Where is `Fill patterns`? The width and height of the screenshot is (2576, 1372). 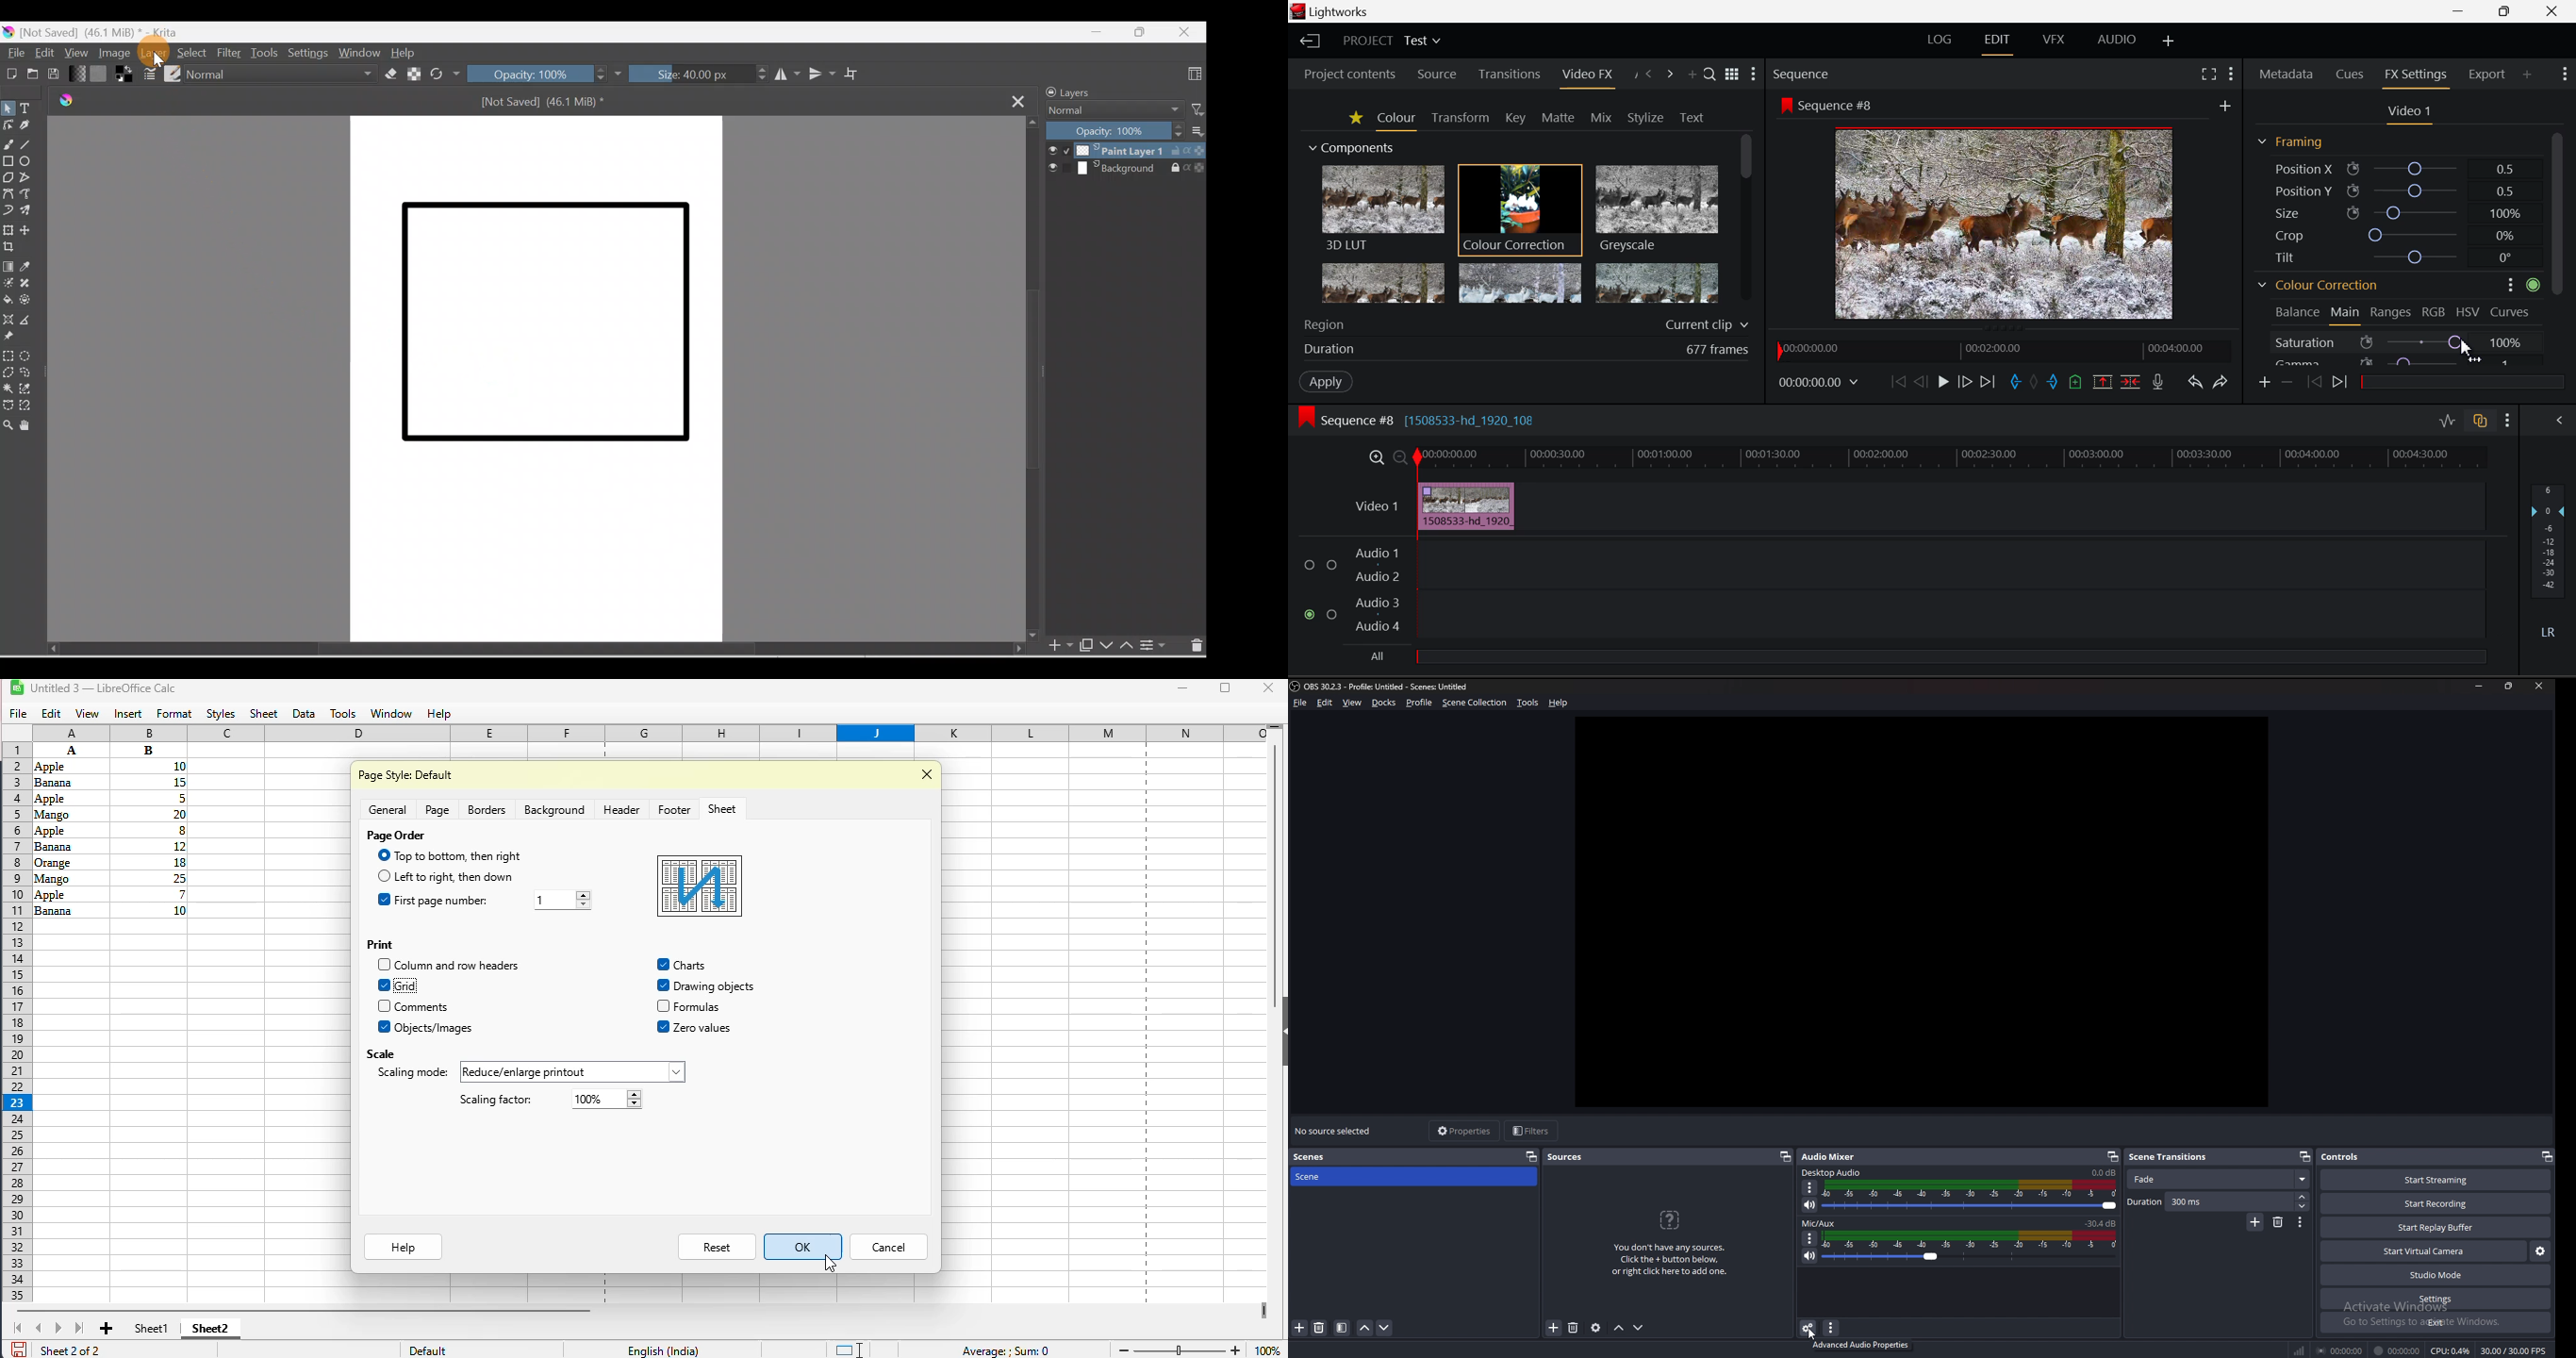
Fill patterns is located at coordinates (101, 75).